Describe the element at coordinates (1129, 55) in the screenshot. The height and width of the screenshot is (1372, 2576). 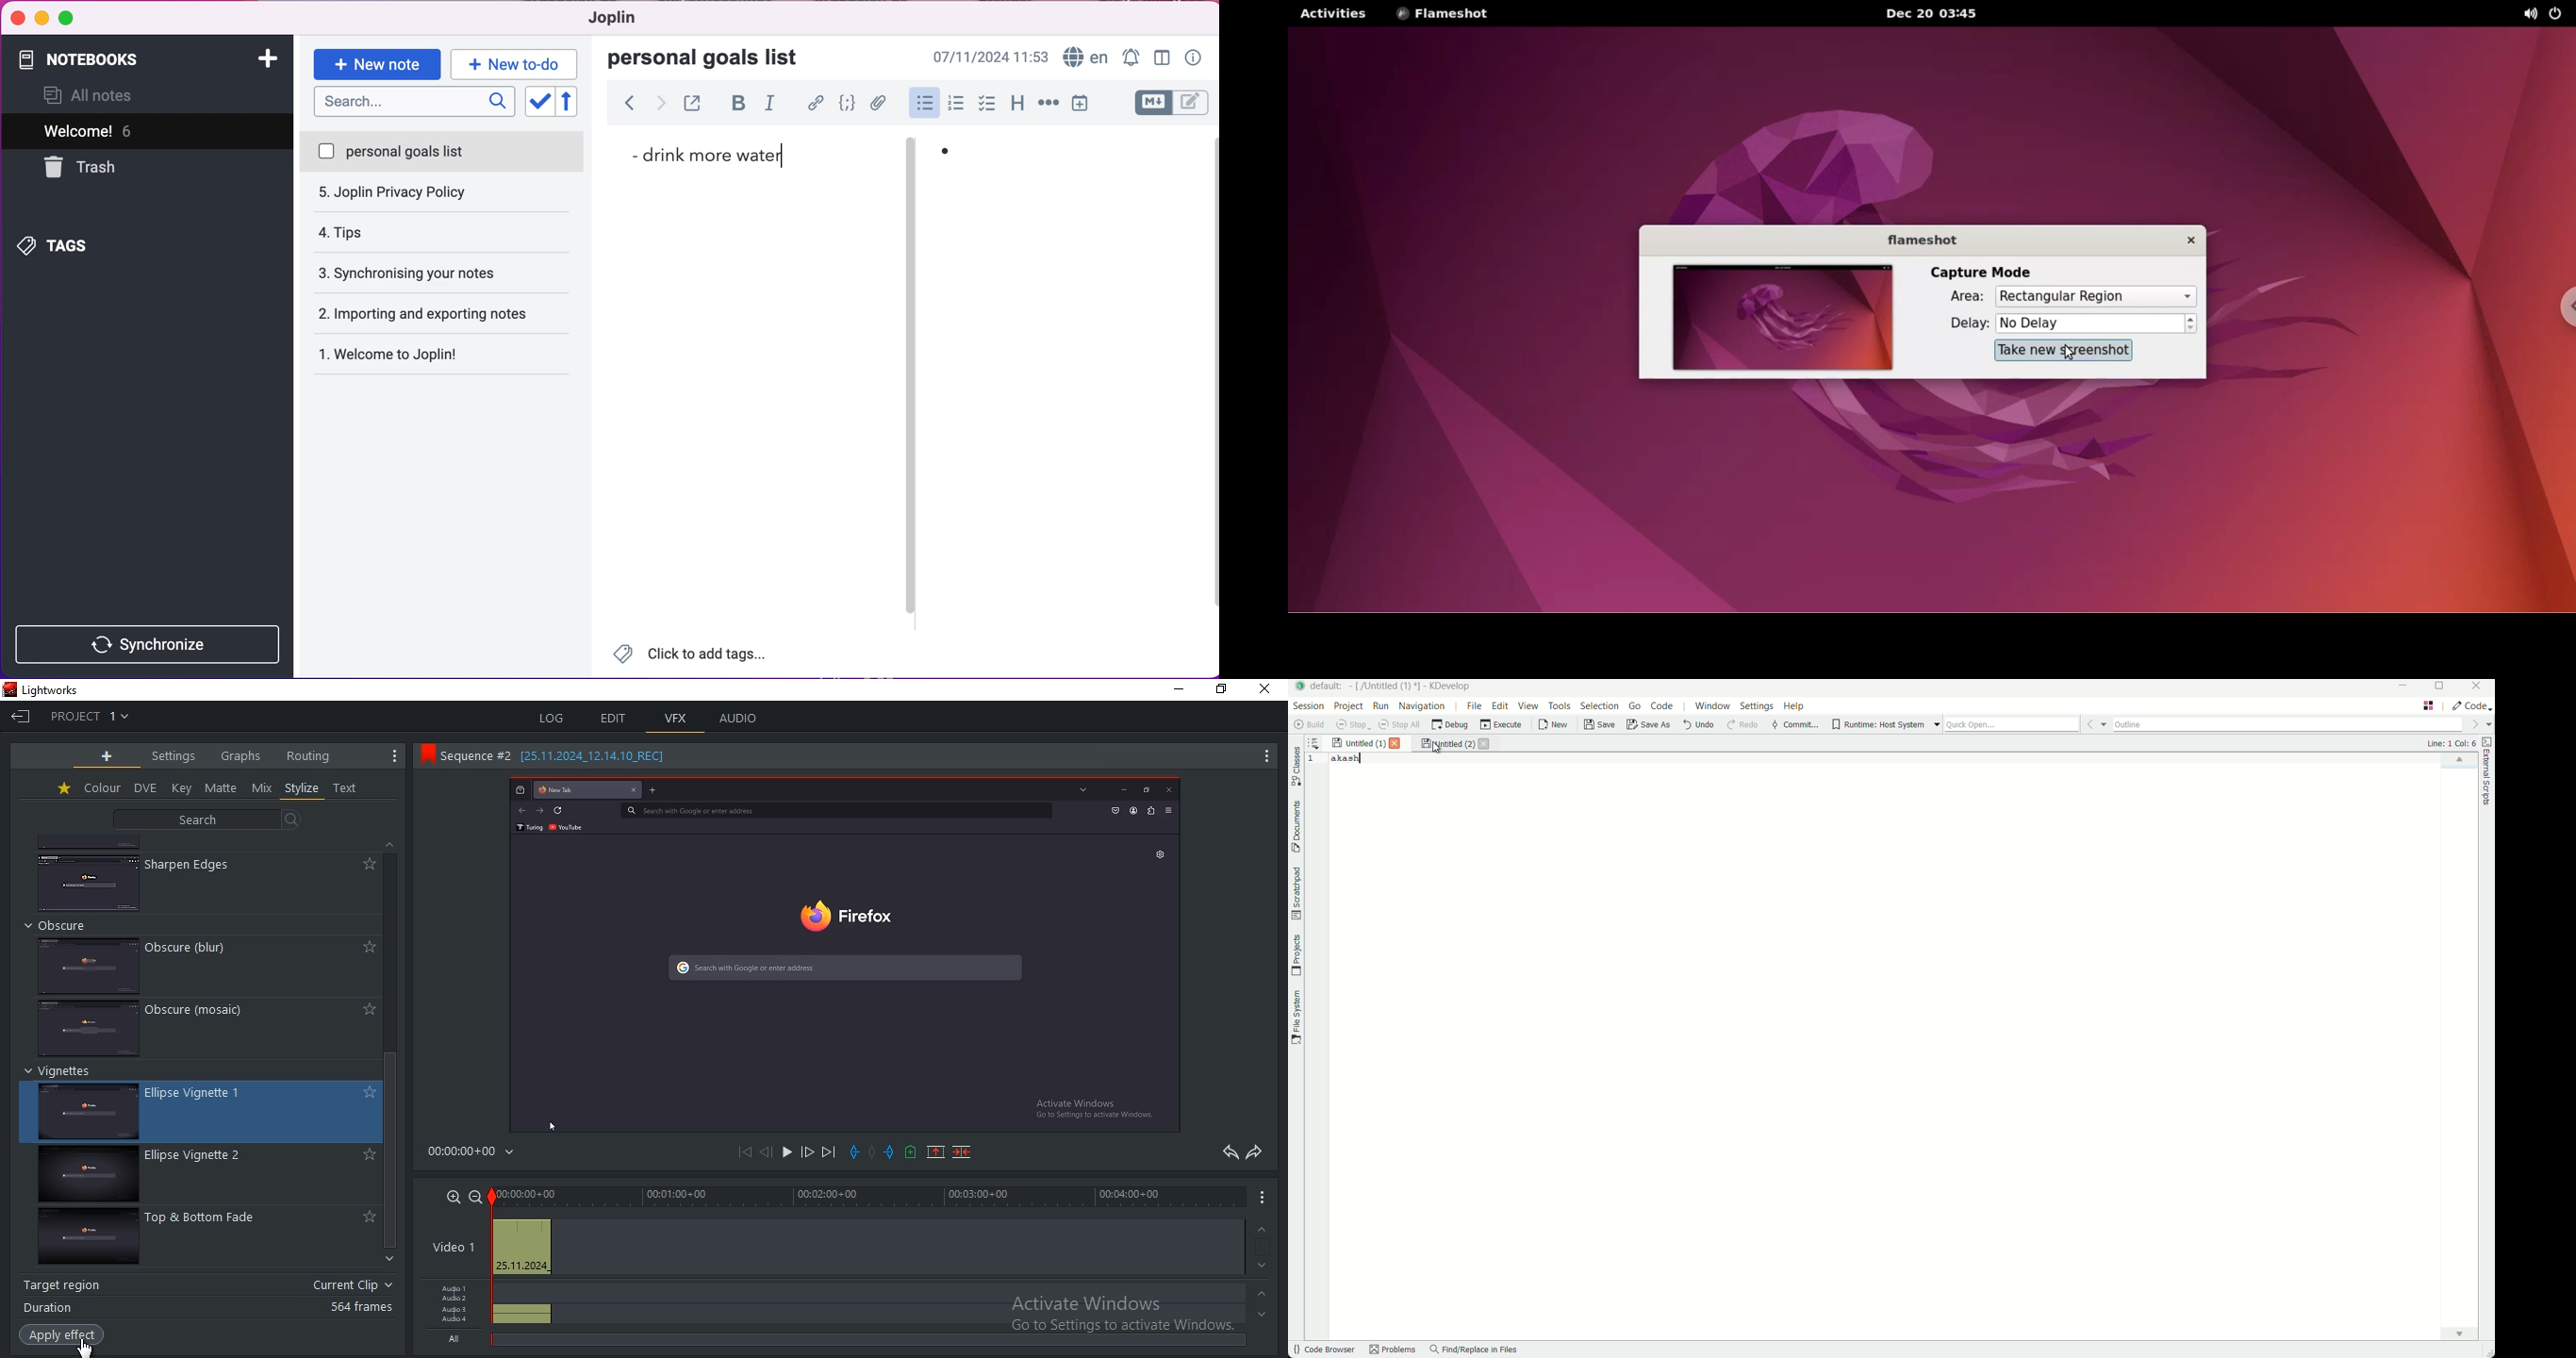
I see `set alarm` at that location.